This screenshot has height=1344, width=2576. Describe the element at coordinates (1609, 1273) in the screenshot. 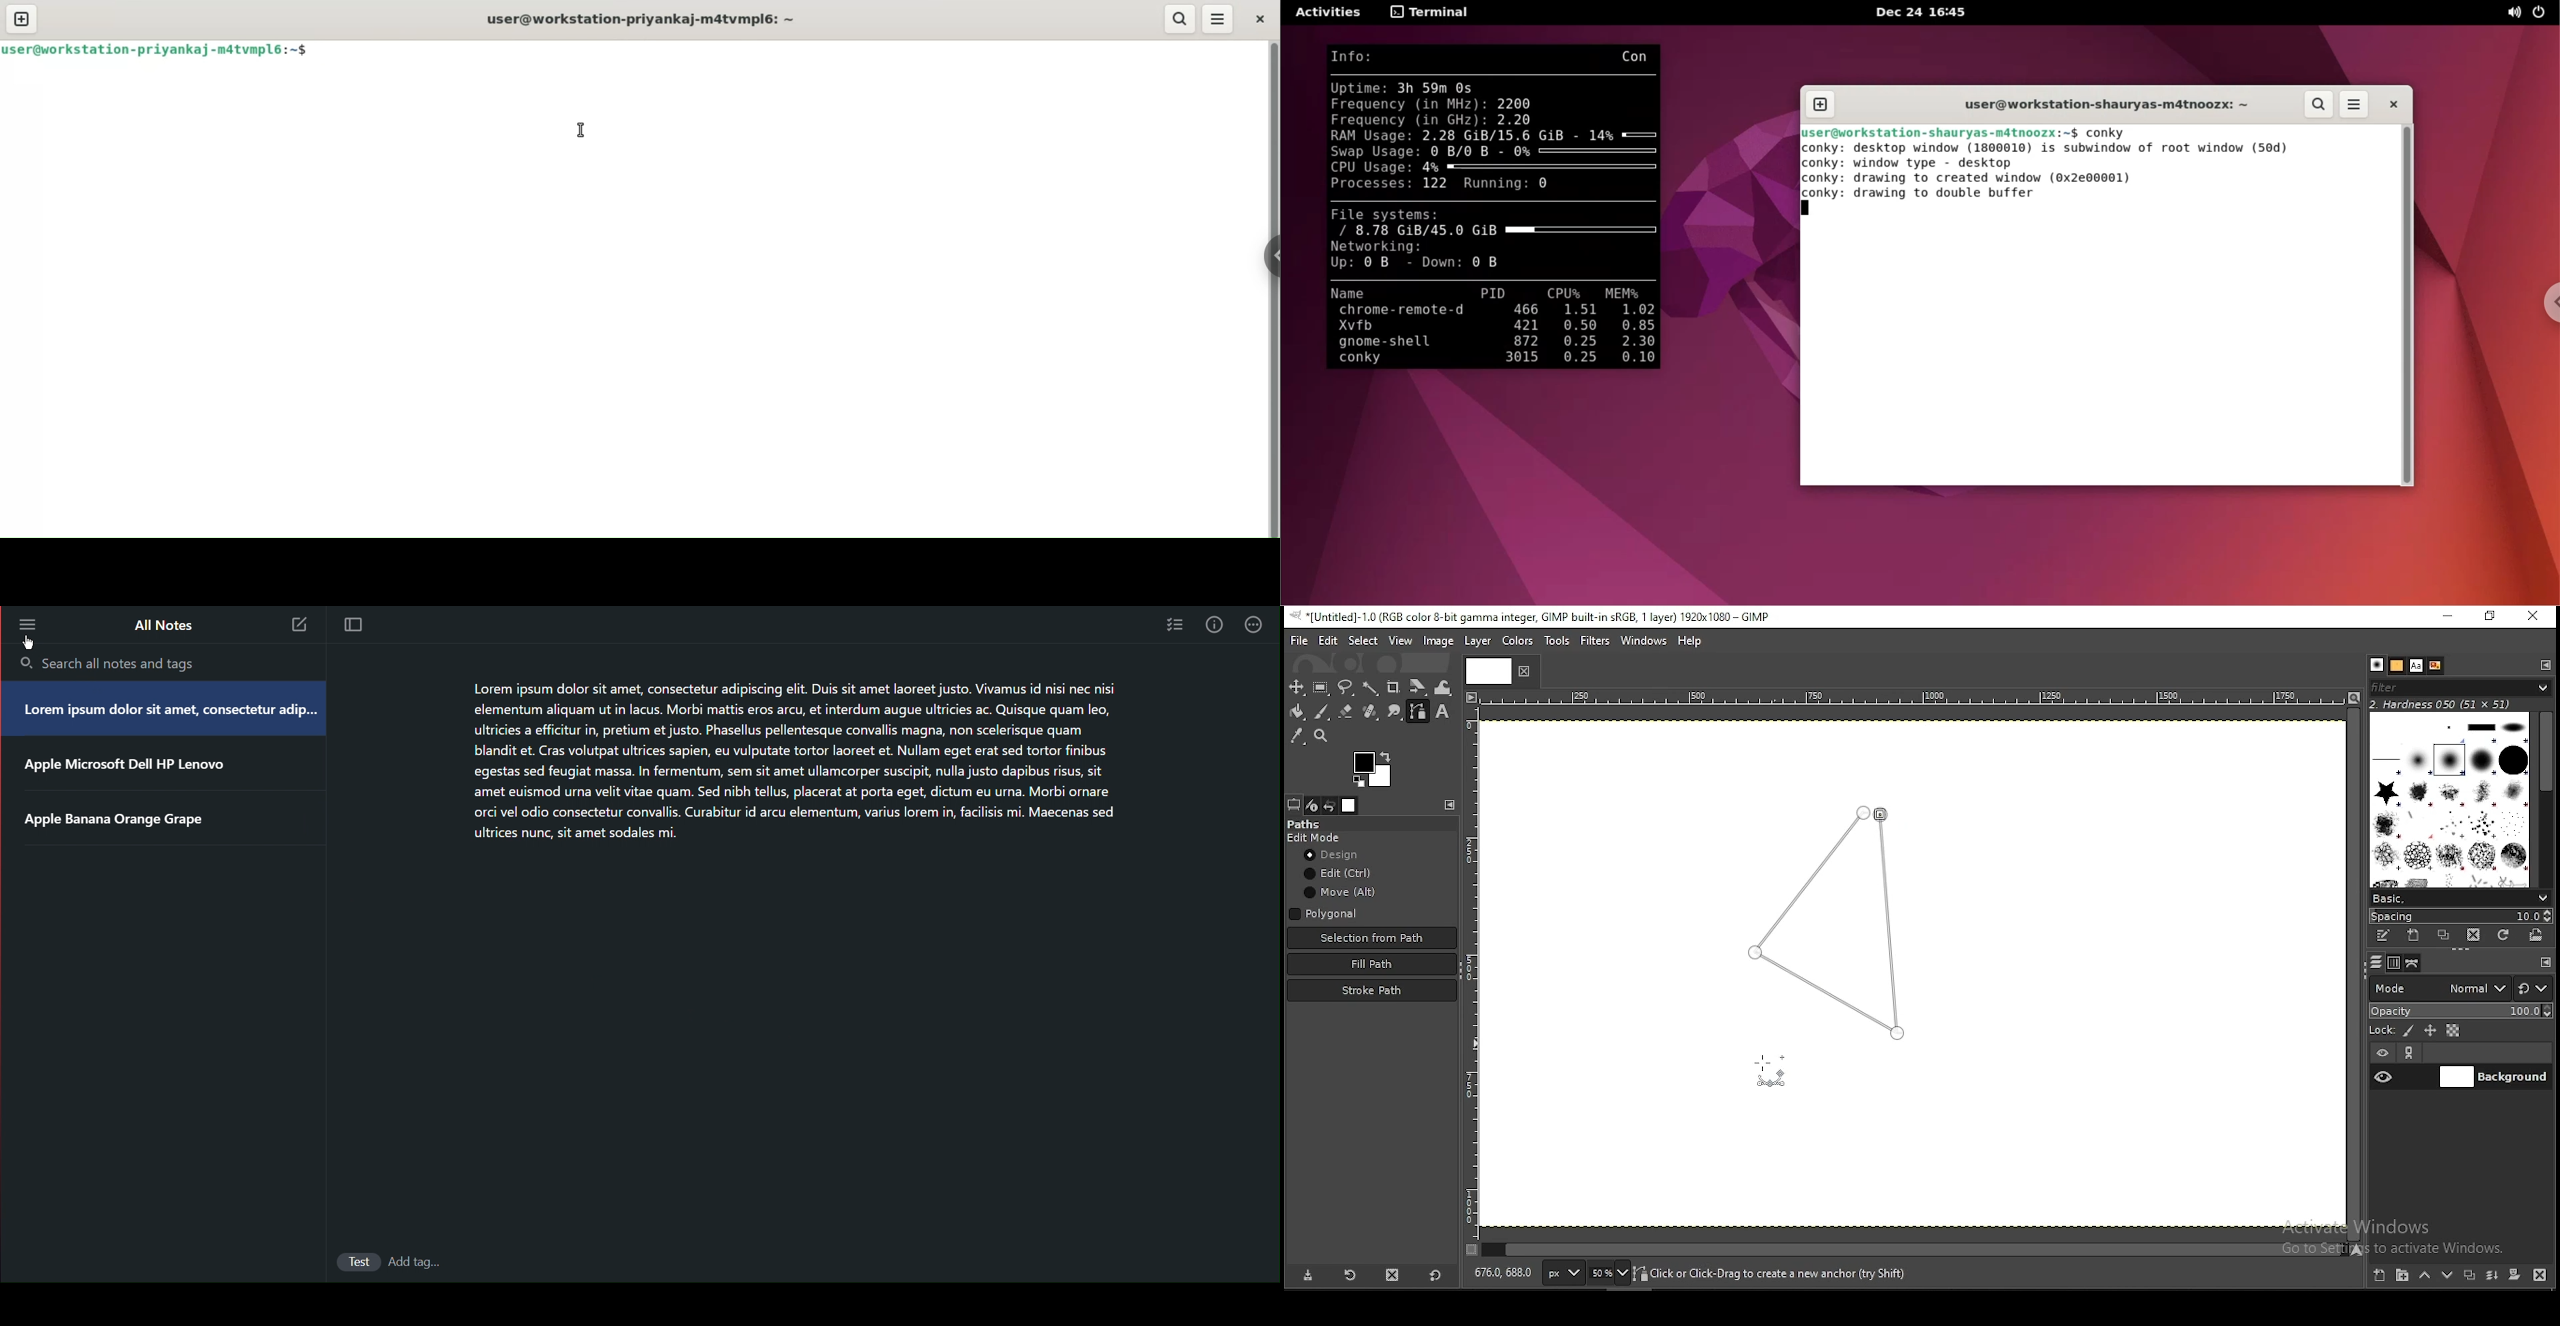

I see `zoom status` at that location.